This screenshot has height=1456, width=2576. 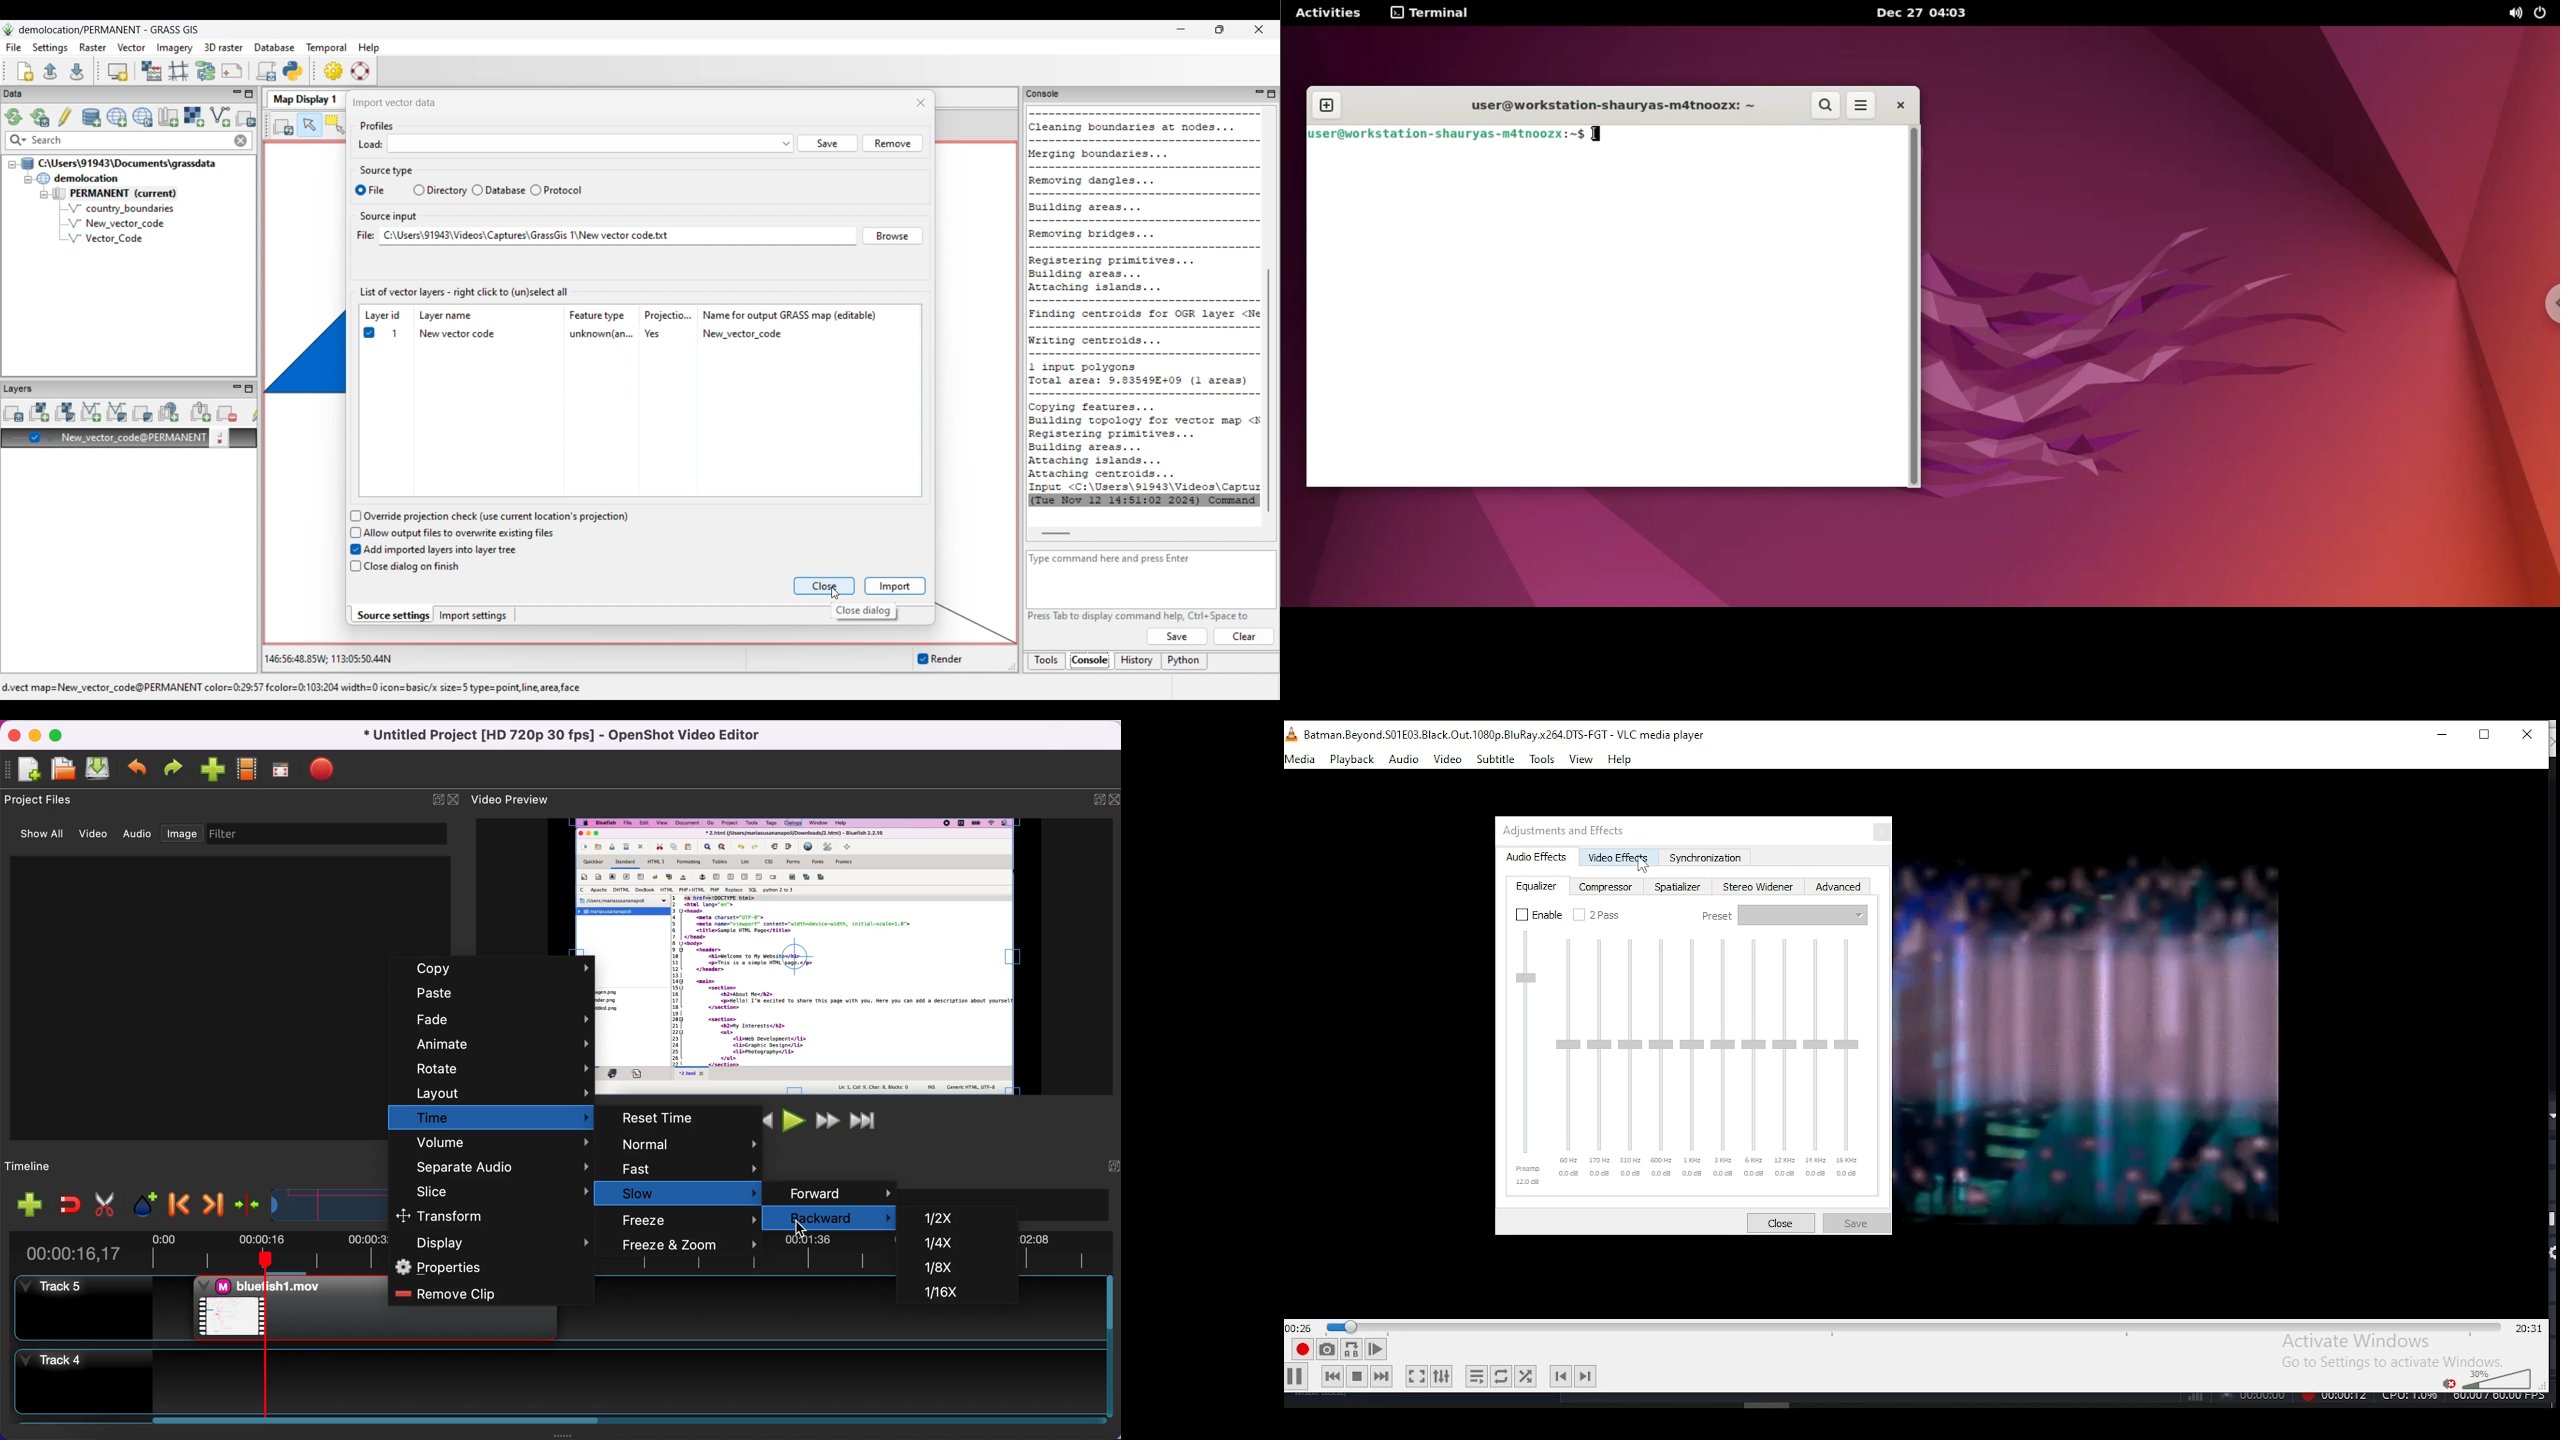 I want to click on close, so click(x=454, y=799).